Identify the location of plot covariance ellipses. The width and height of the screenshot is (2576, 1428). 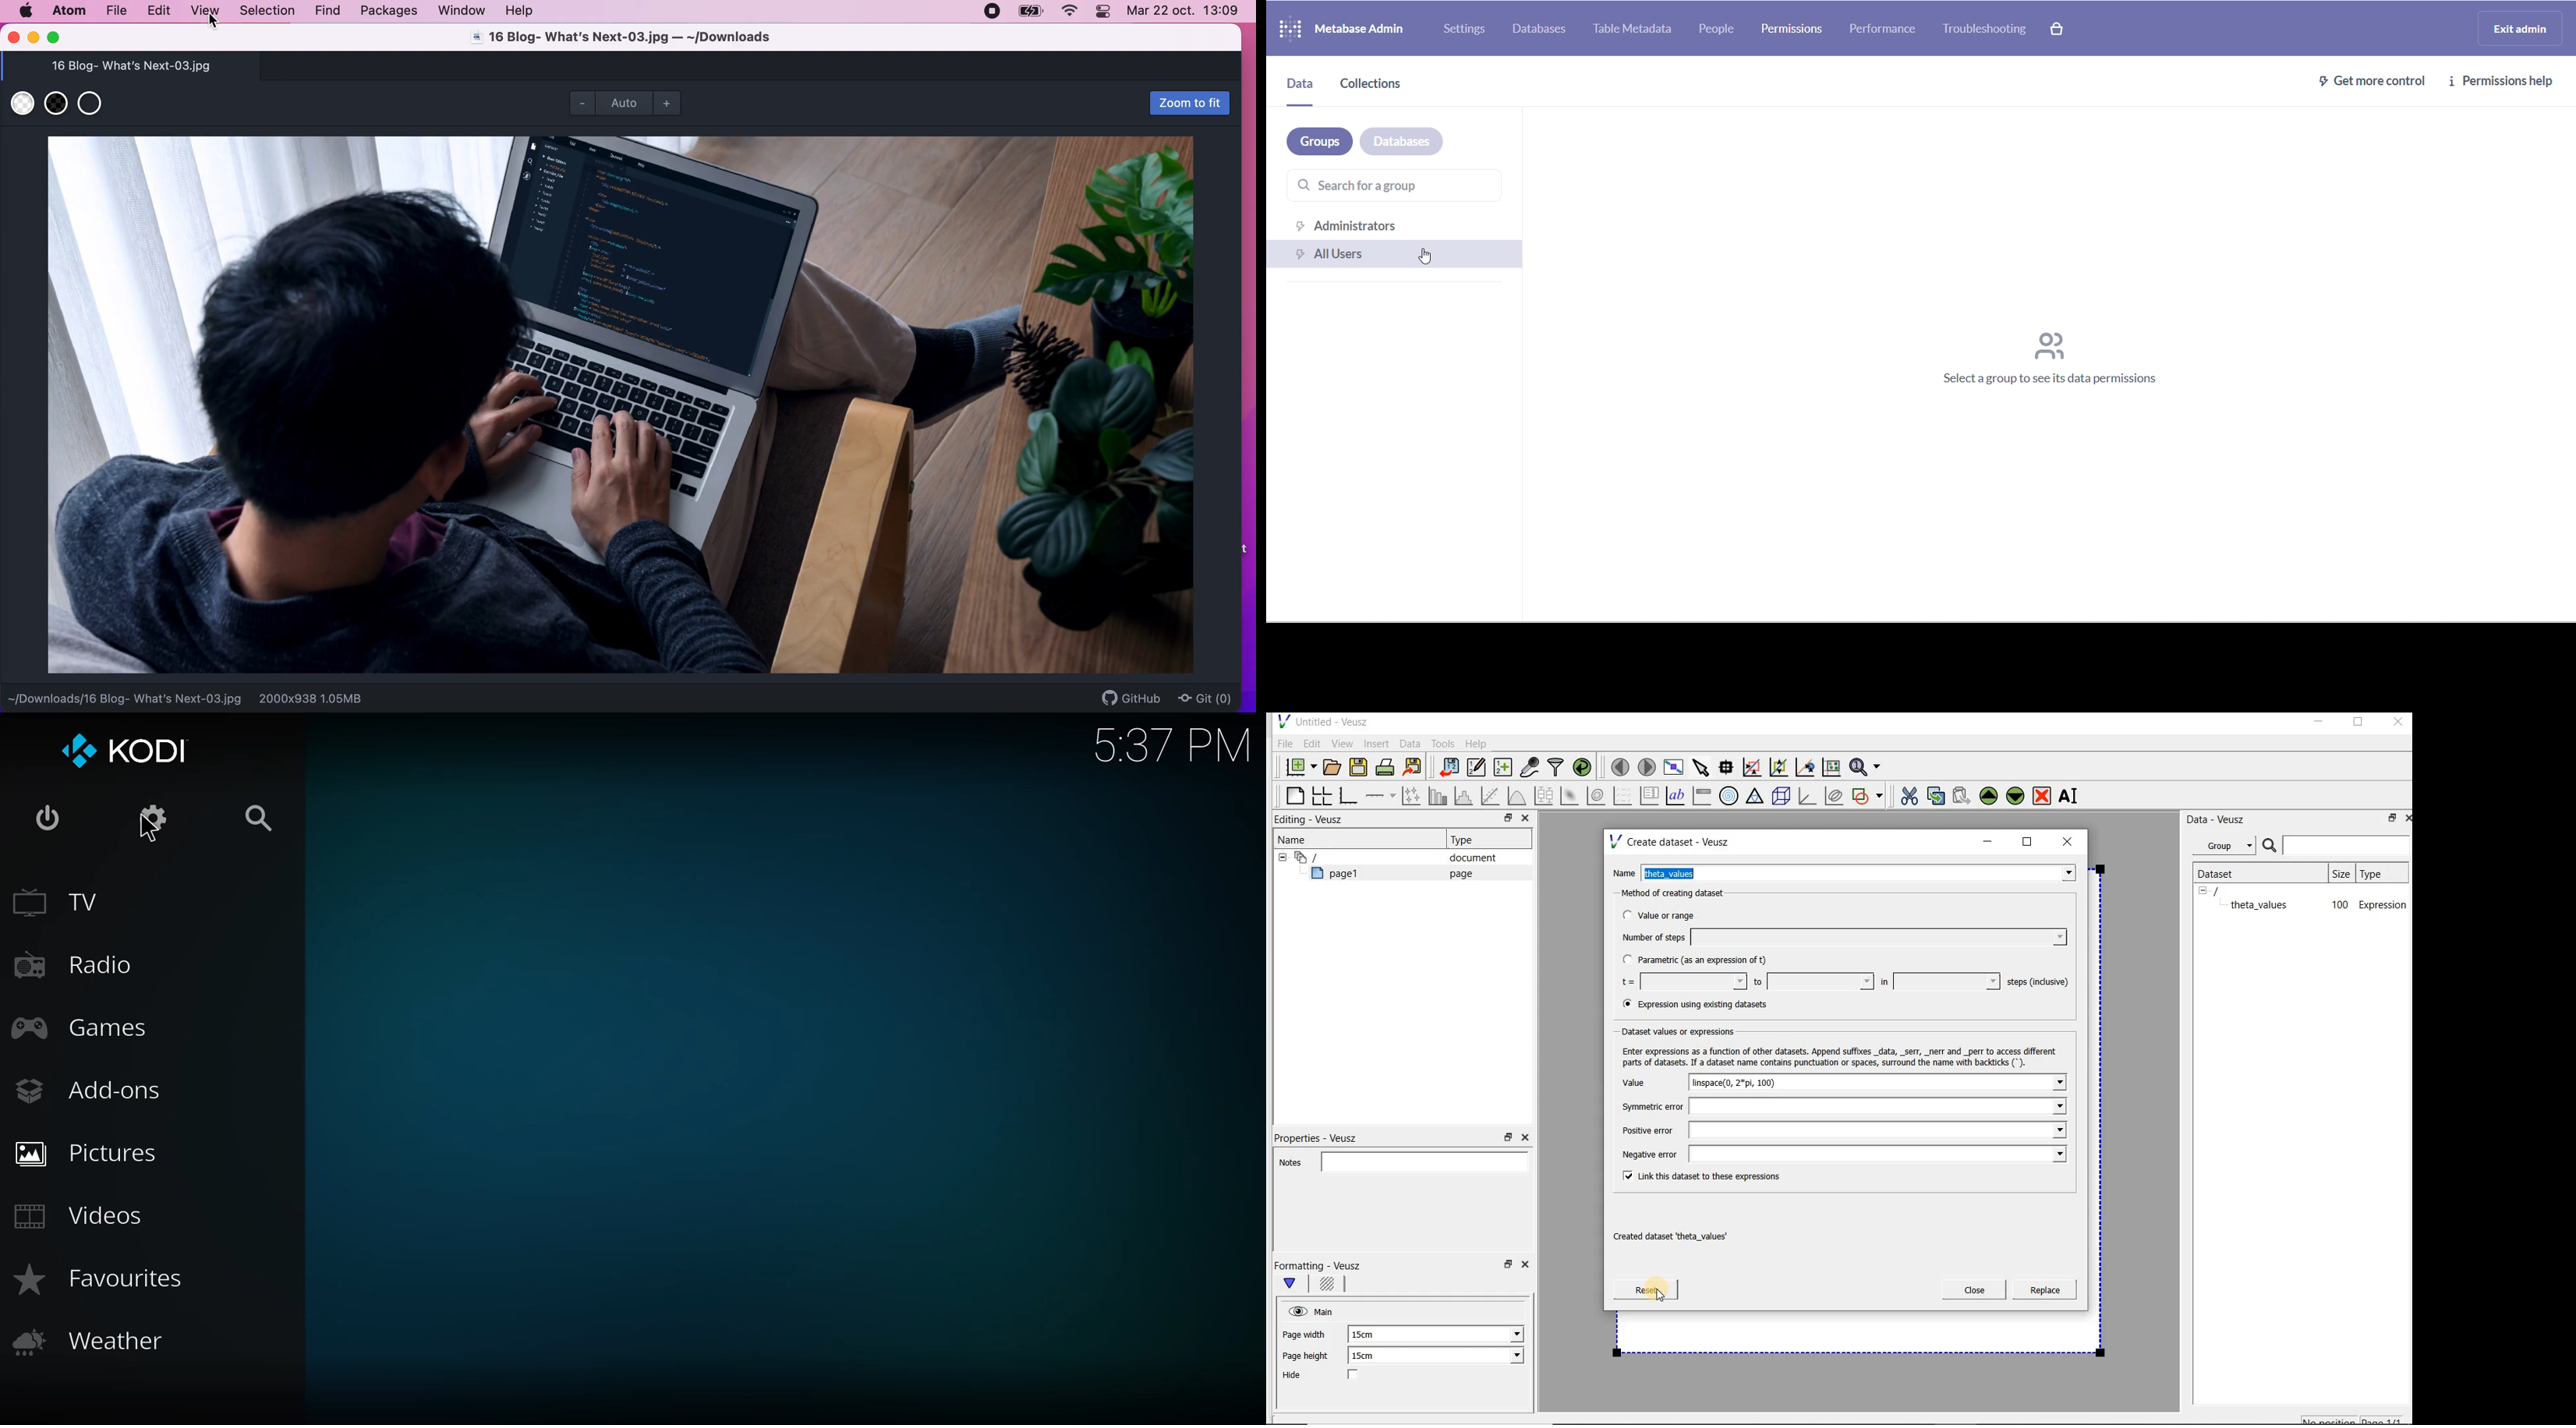
(1835, 796).